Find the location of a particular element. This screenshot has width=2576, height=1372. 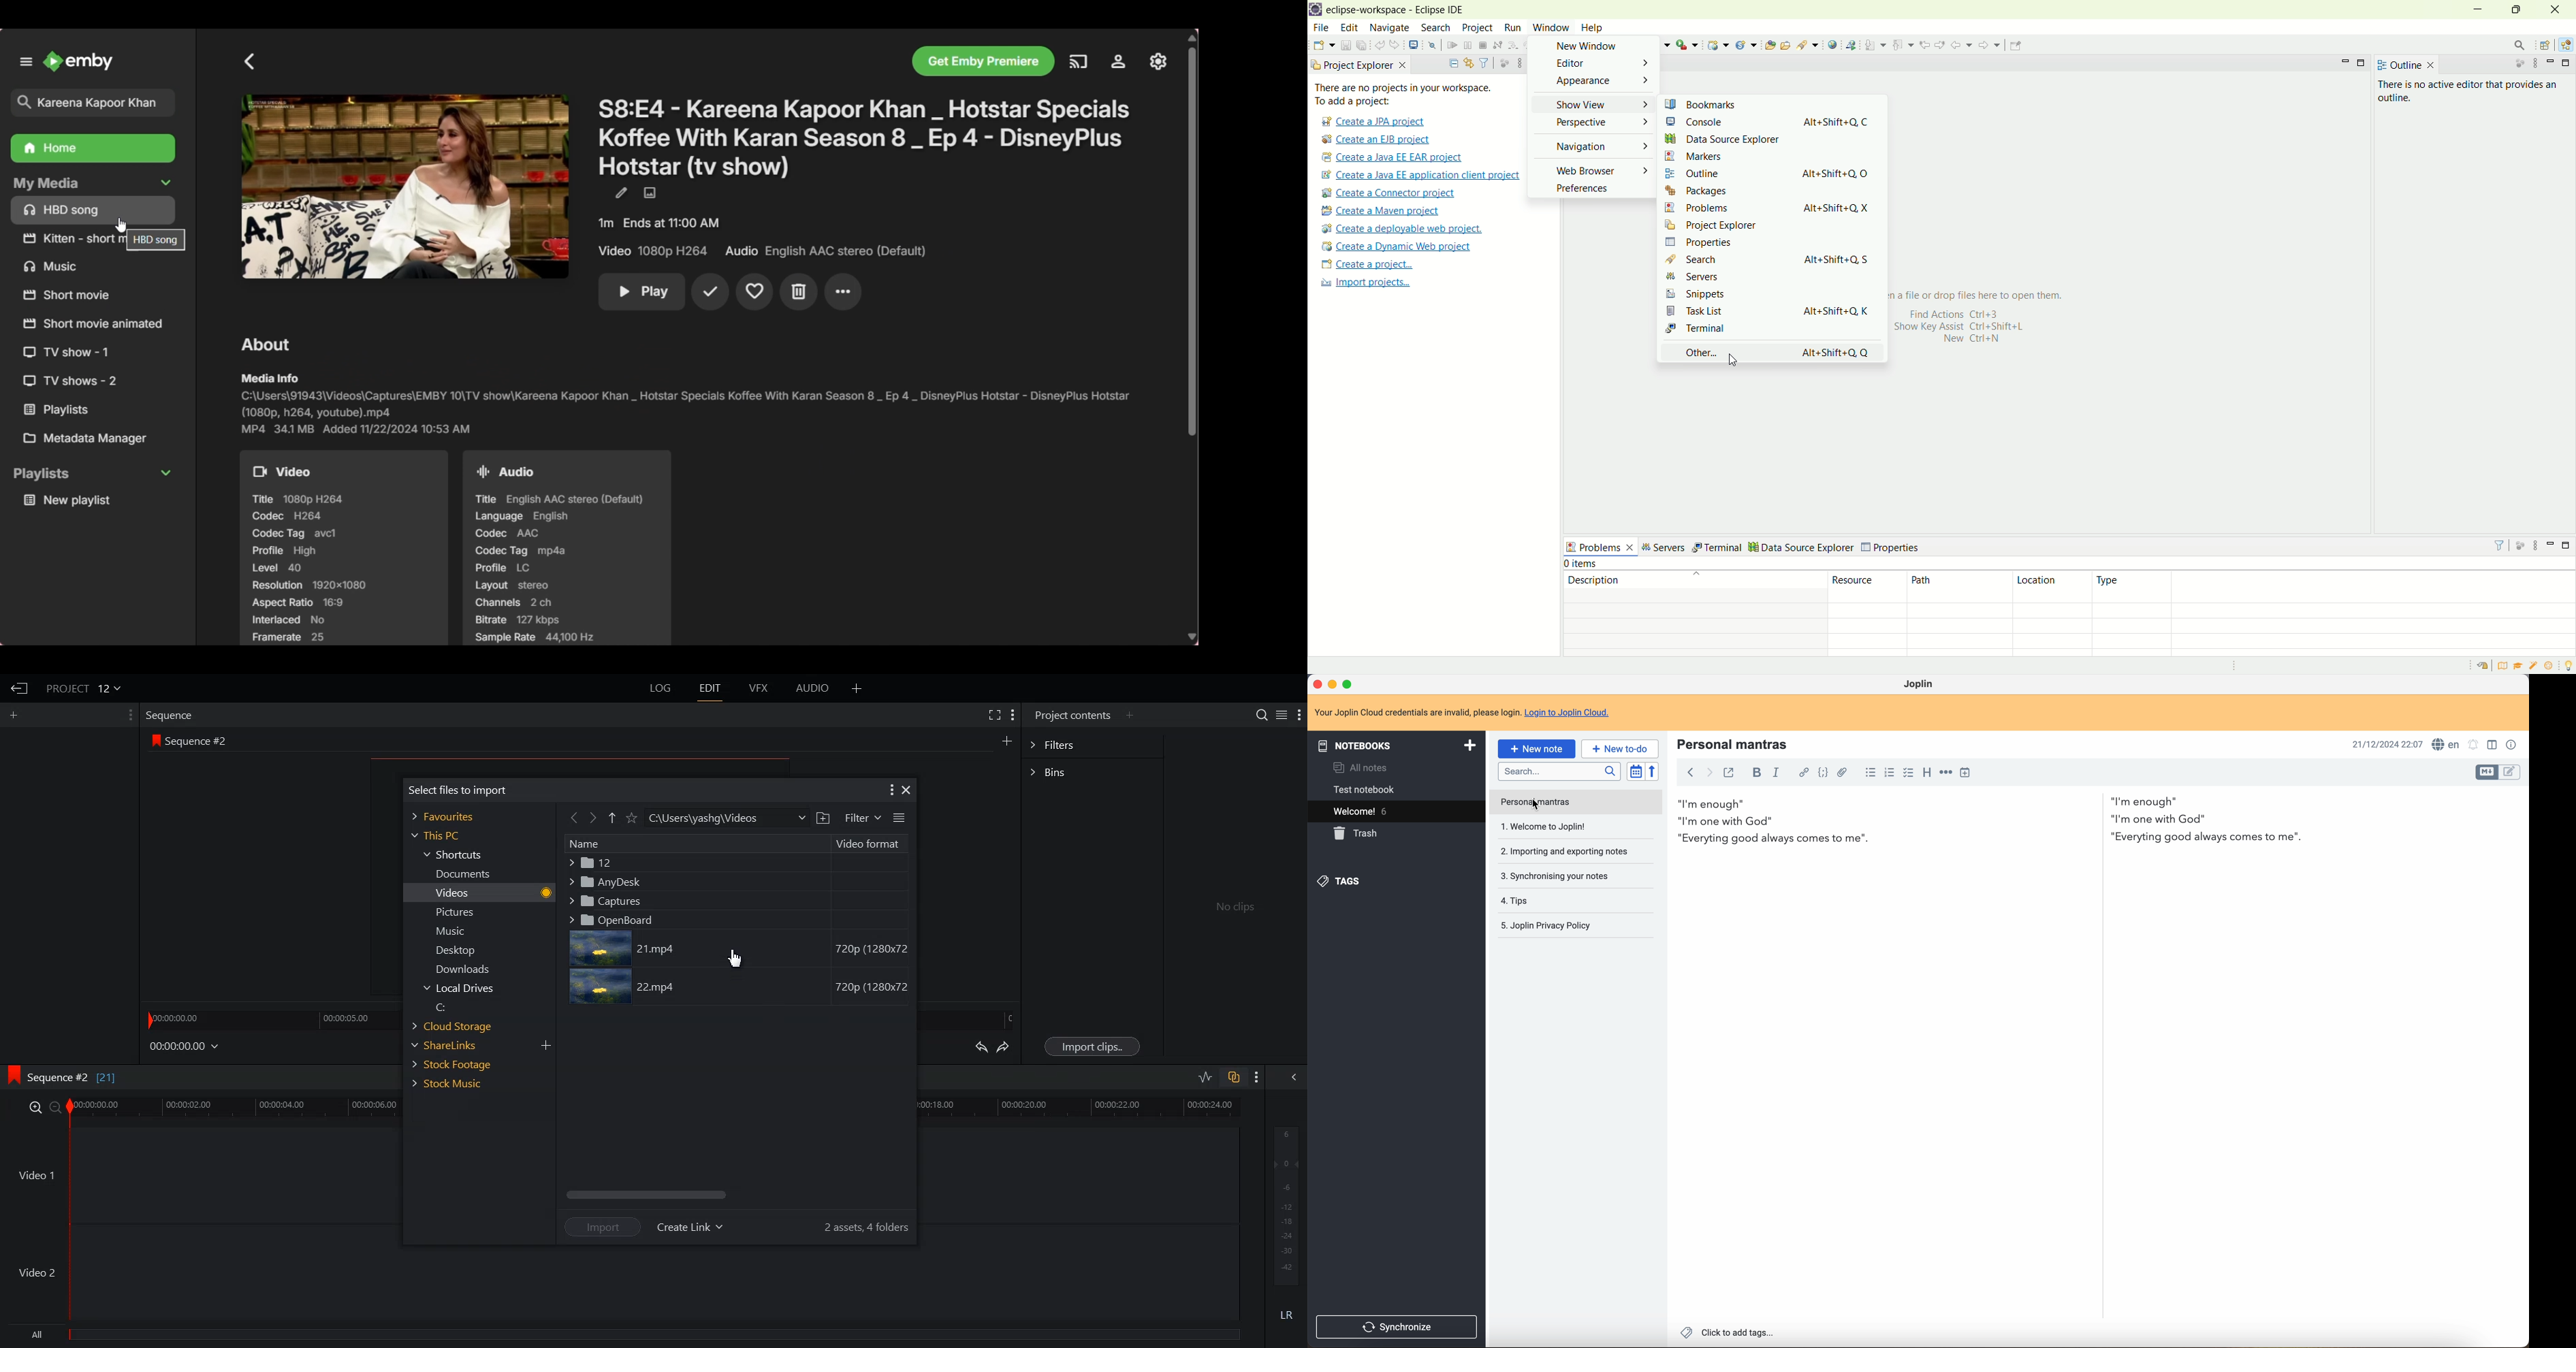

code is located at coordinates (1822, 774).